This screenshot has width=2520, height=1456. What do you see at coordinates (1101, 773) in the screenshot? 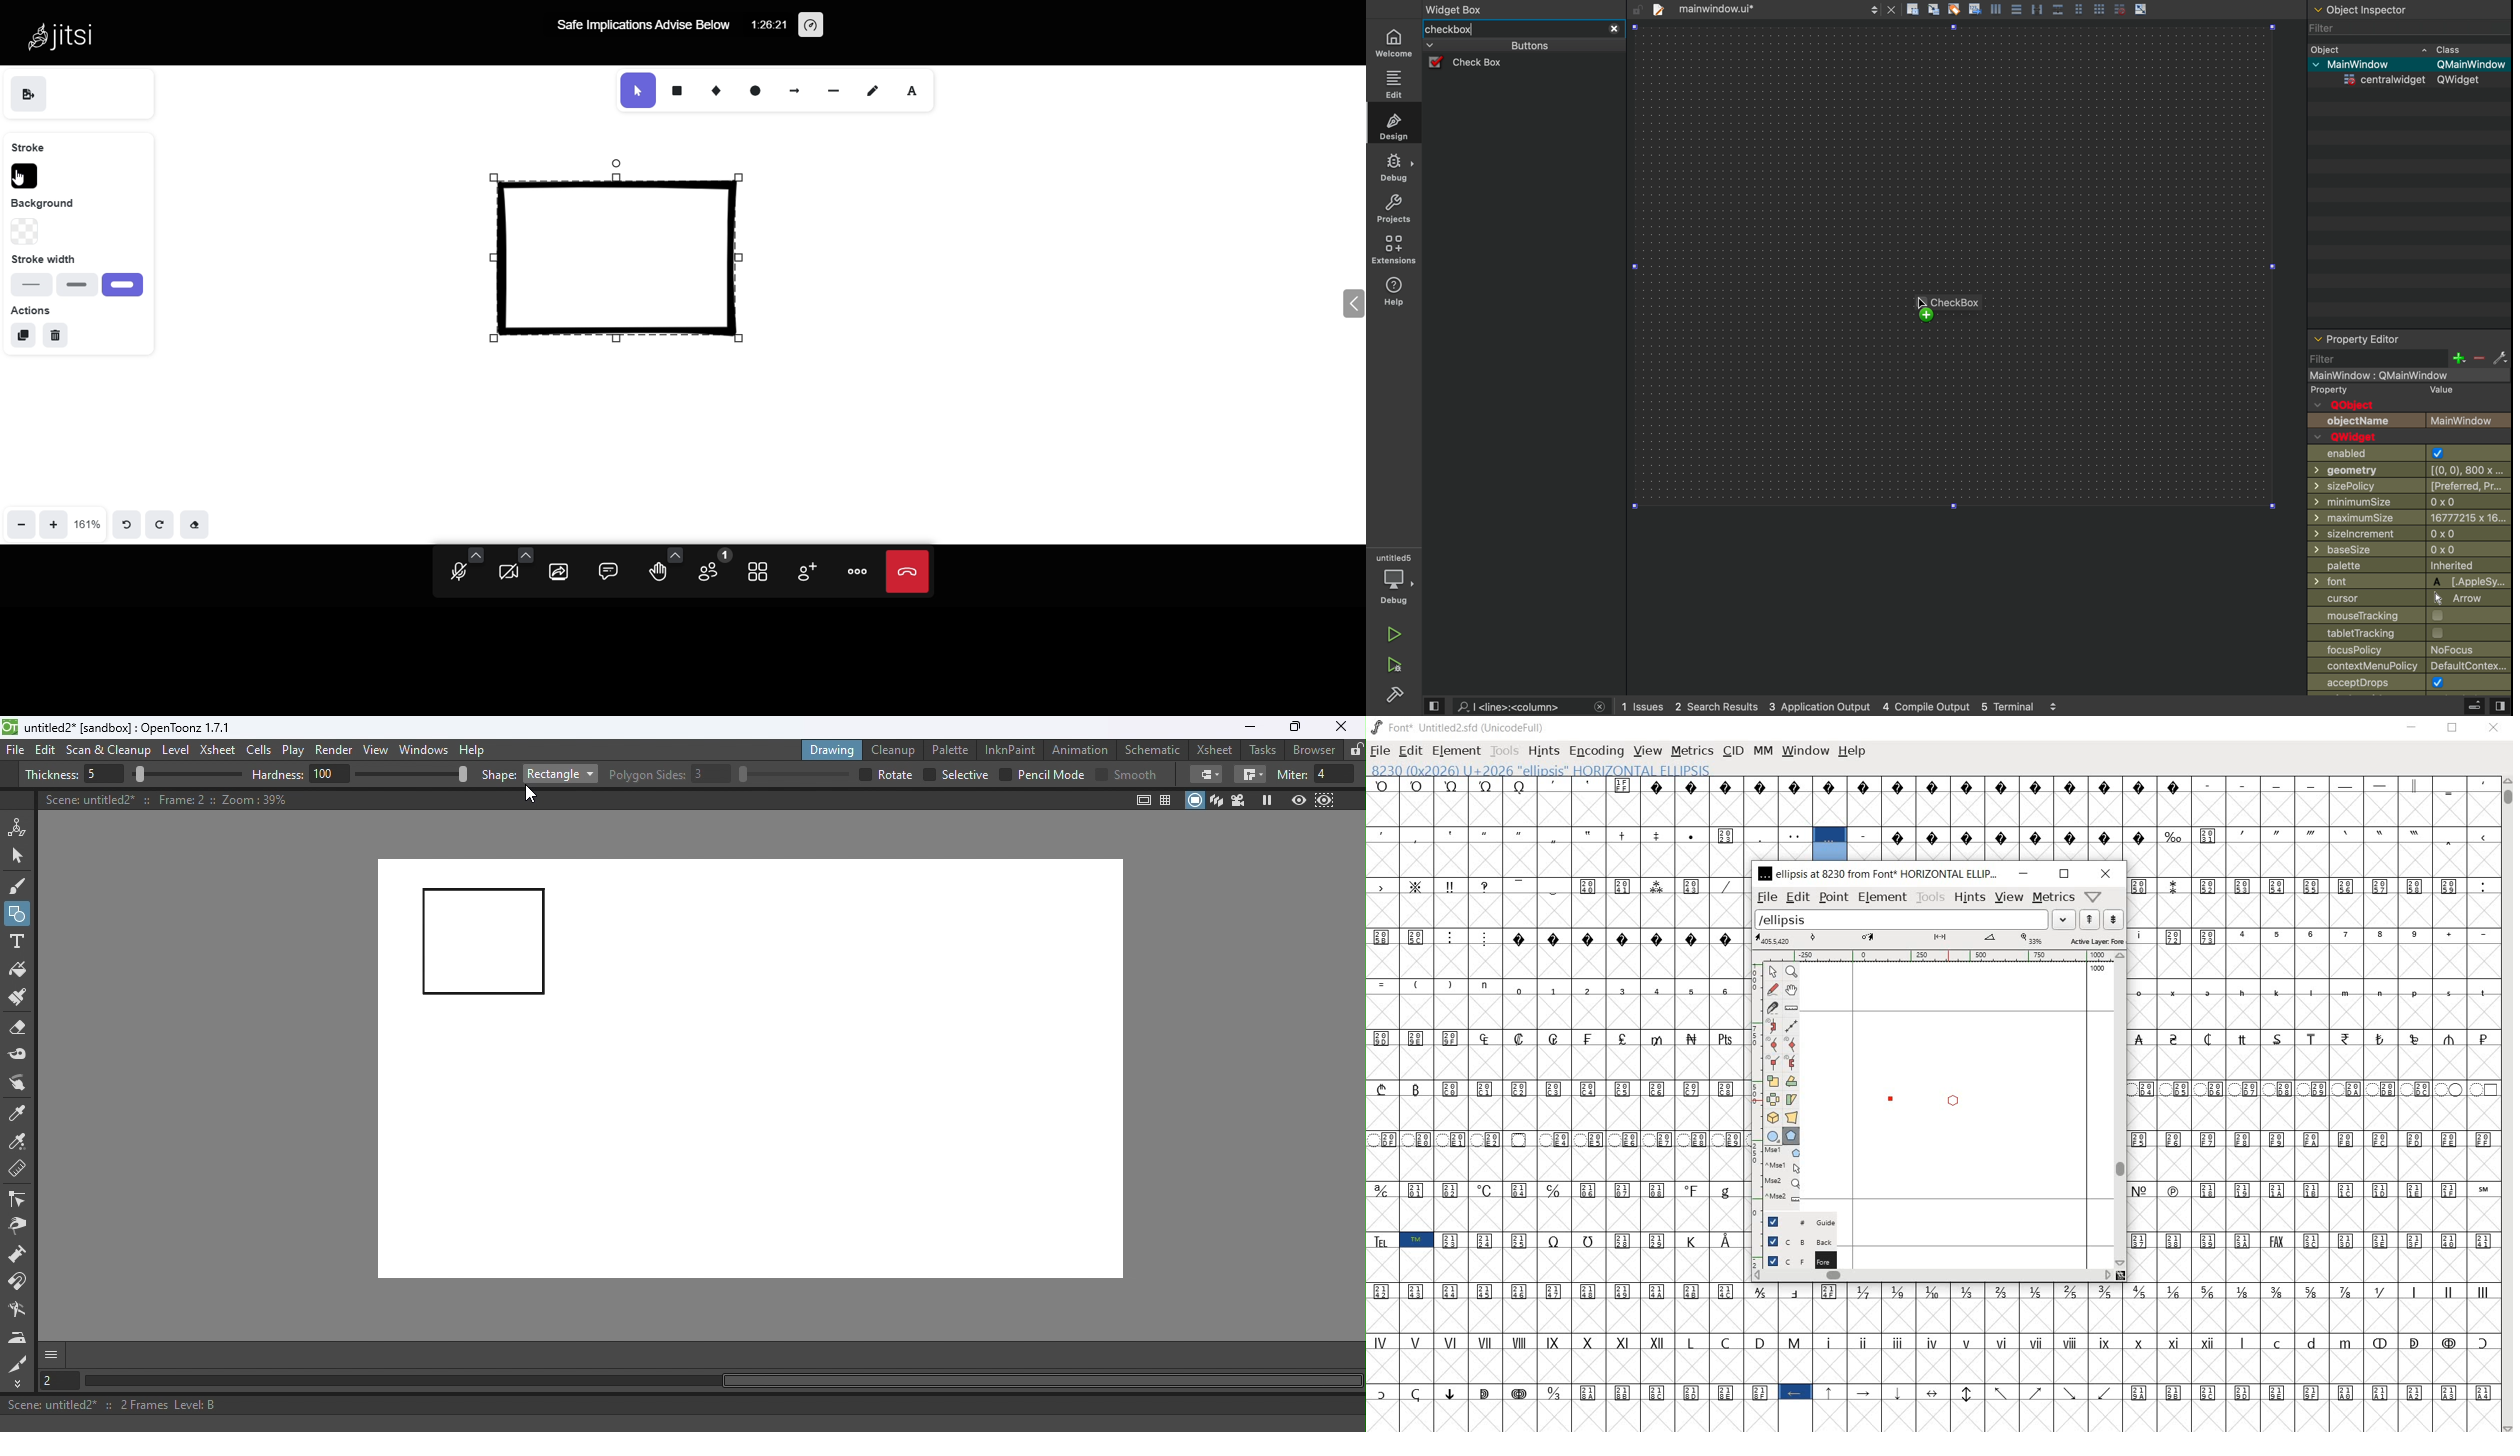
I see `Checkbox ` at bounding box center [1101, 773].